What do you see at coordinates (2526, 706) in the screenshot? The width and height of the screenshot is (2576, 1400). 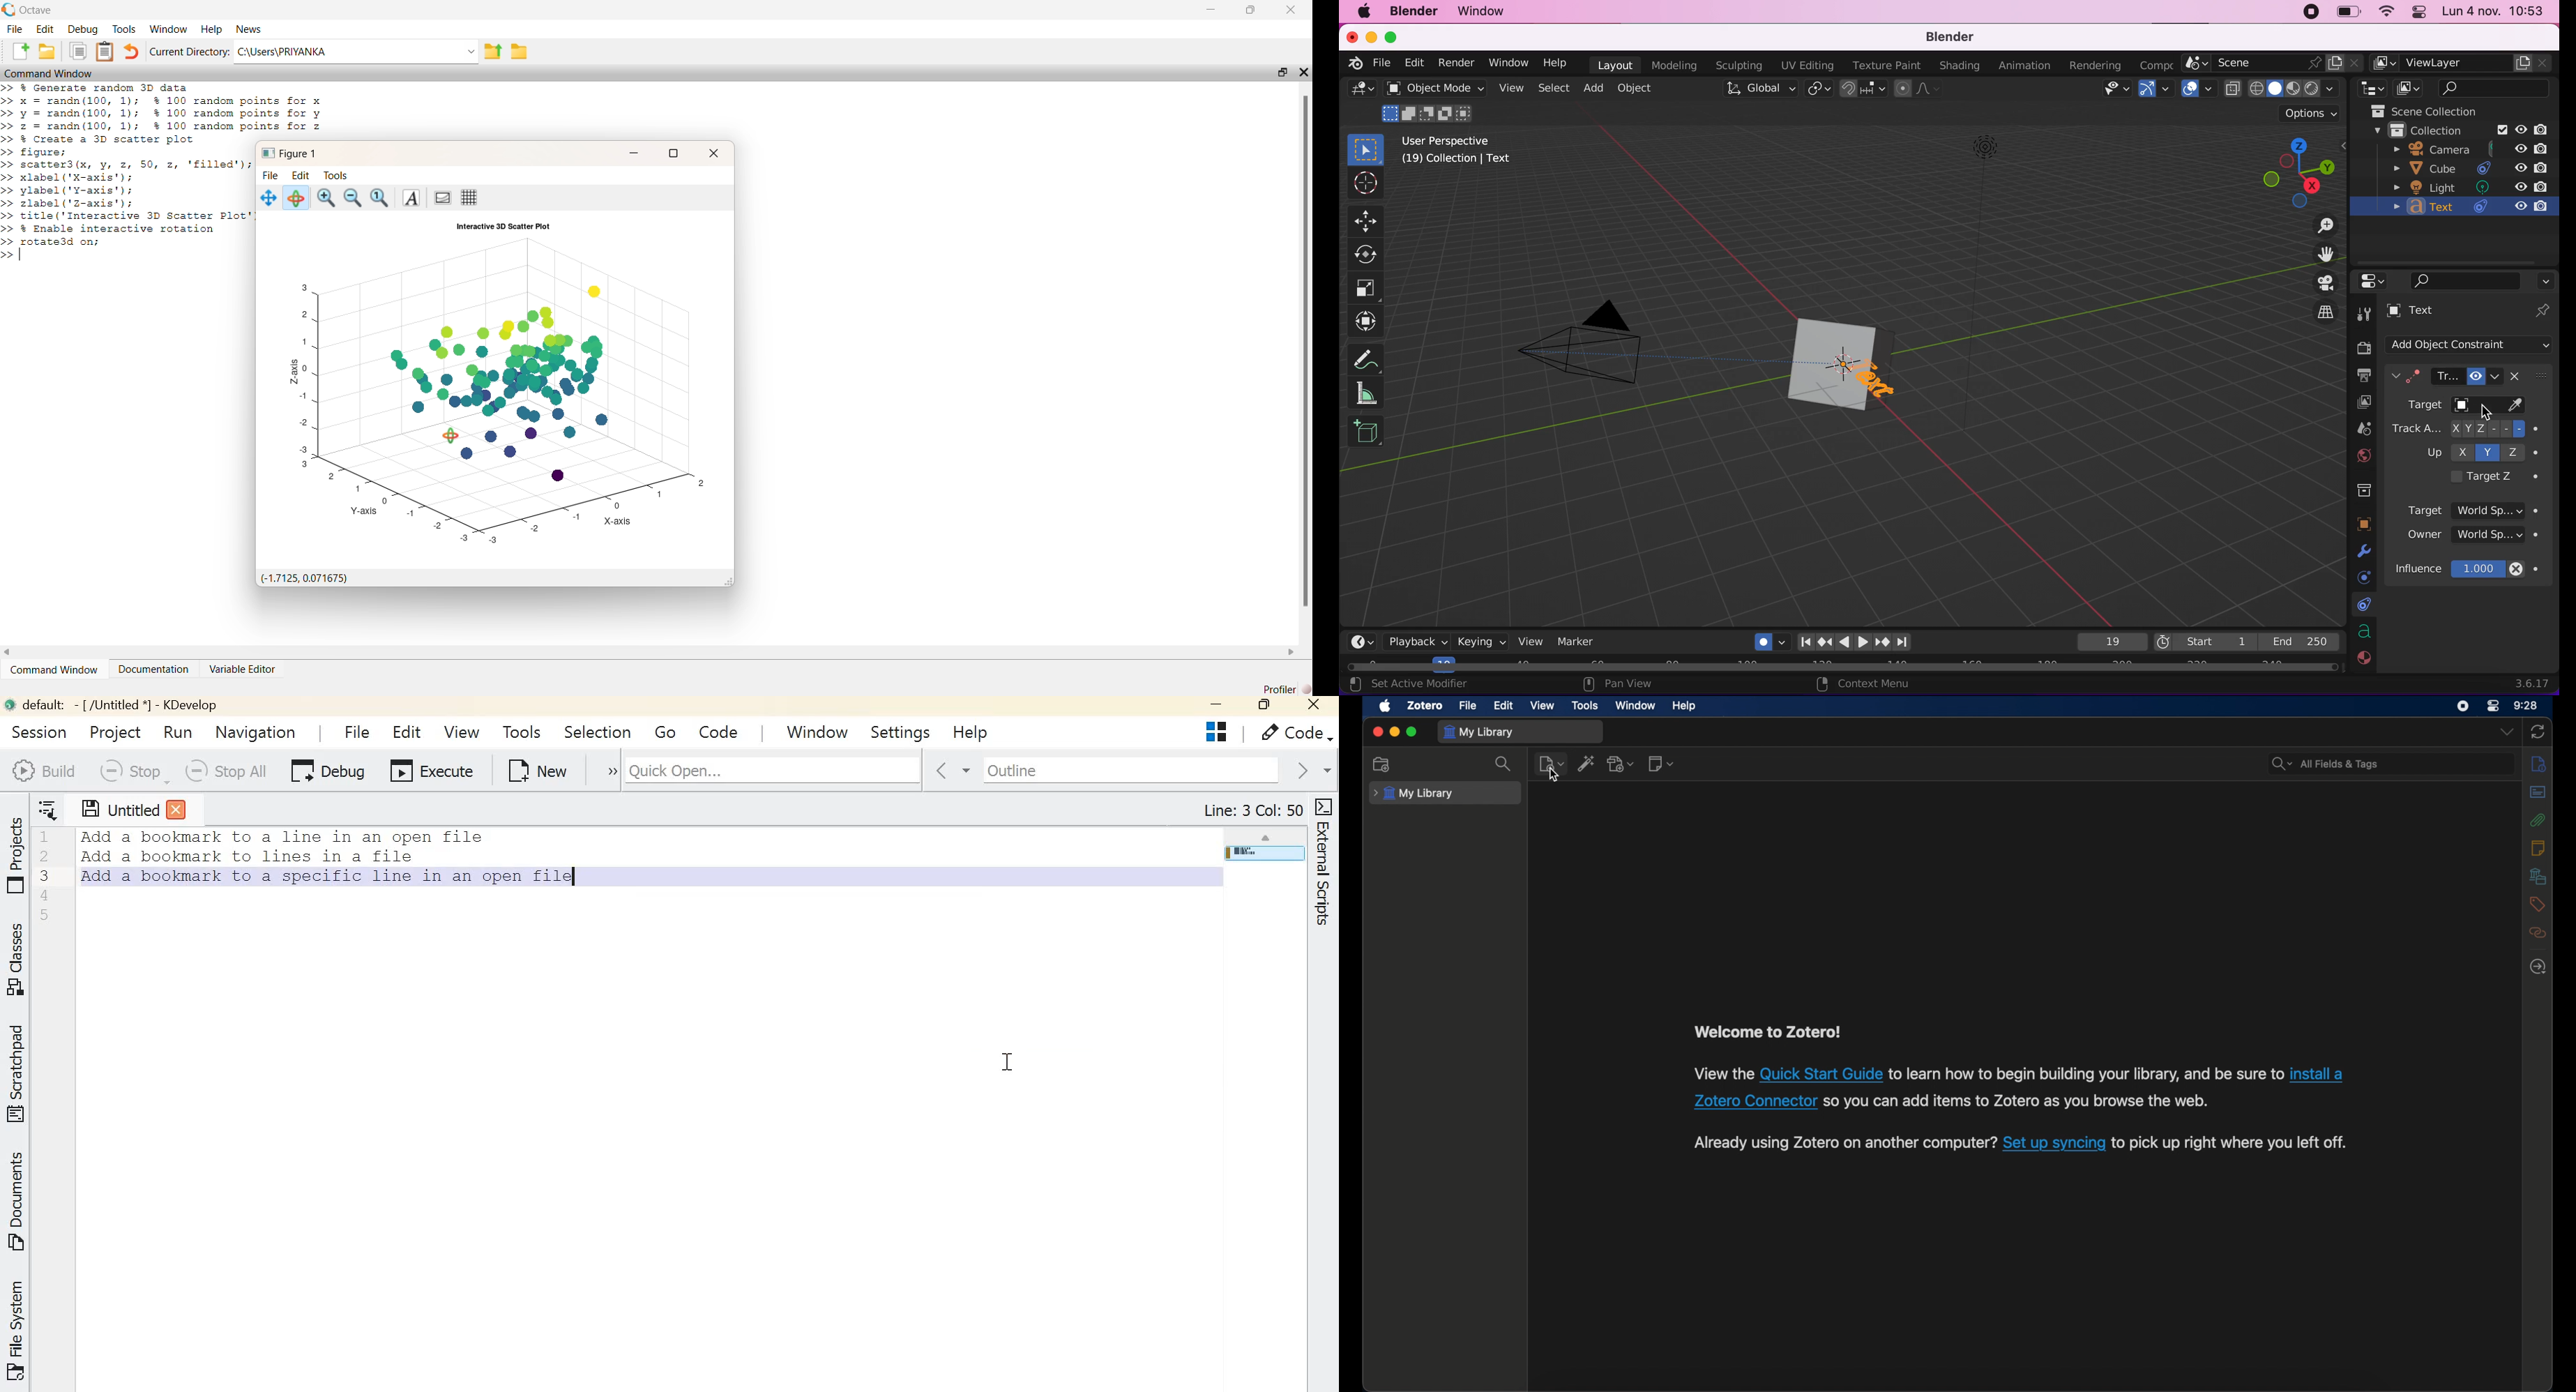 I see `time` at bounding box center [2526, 706].